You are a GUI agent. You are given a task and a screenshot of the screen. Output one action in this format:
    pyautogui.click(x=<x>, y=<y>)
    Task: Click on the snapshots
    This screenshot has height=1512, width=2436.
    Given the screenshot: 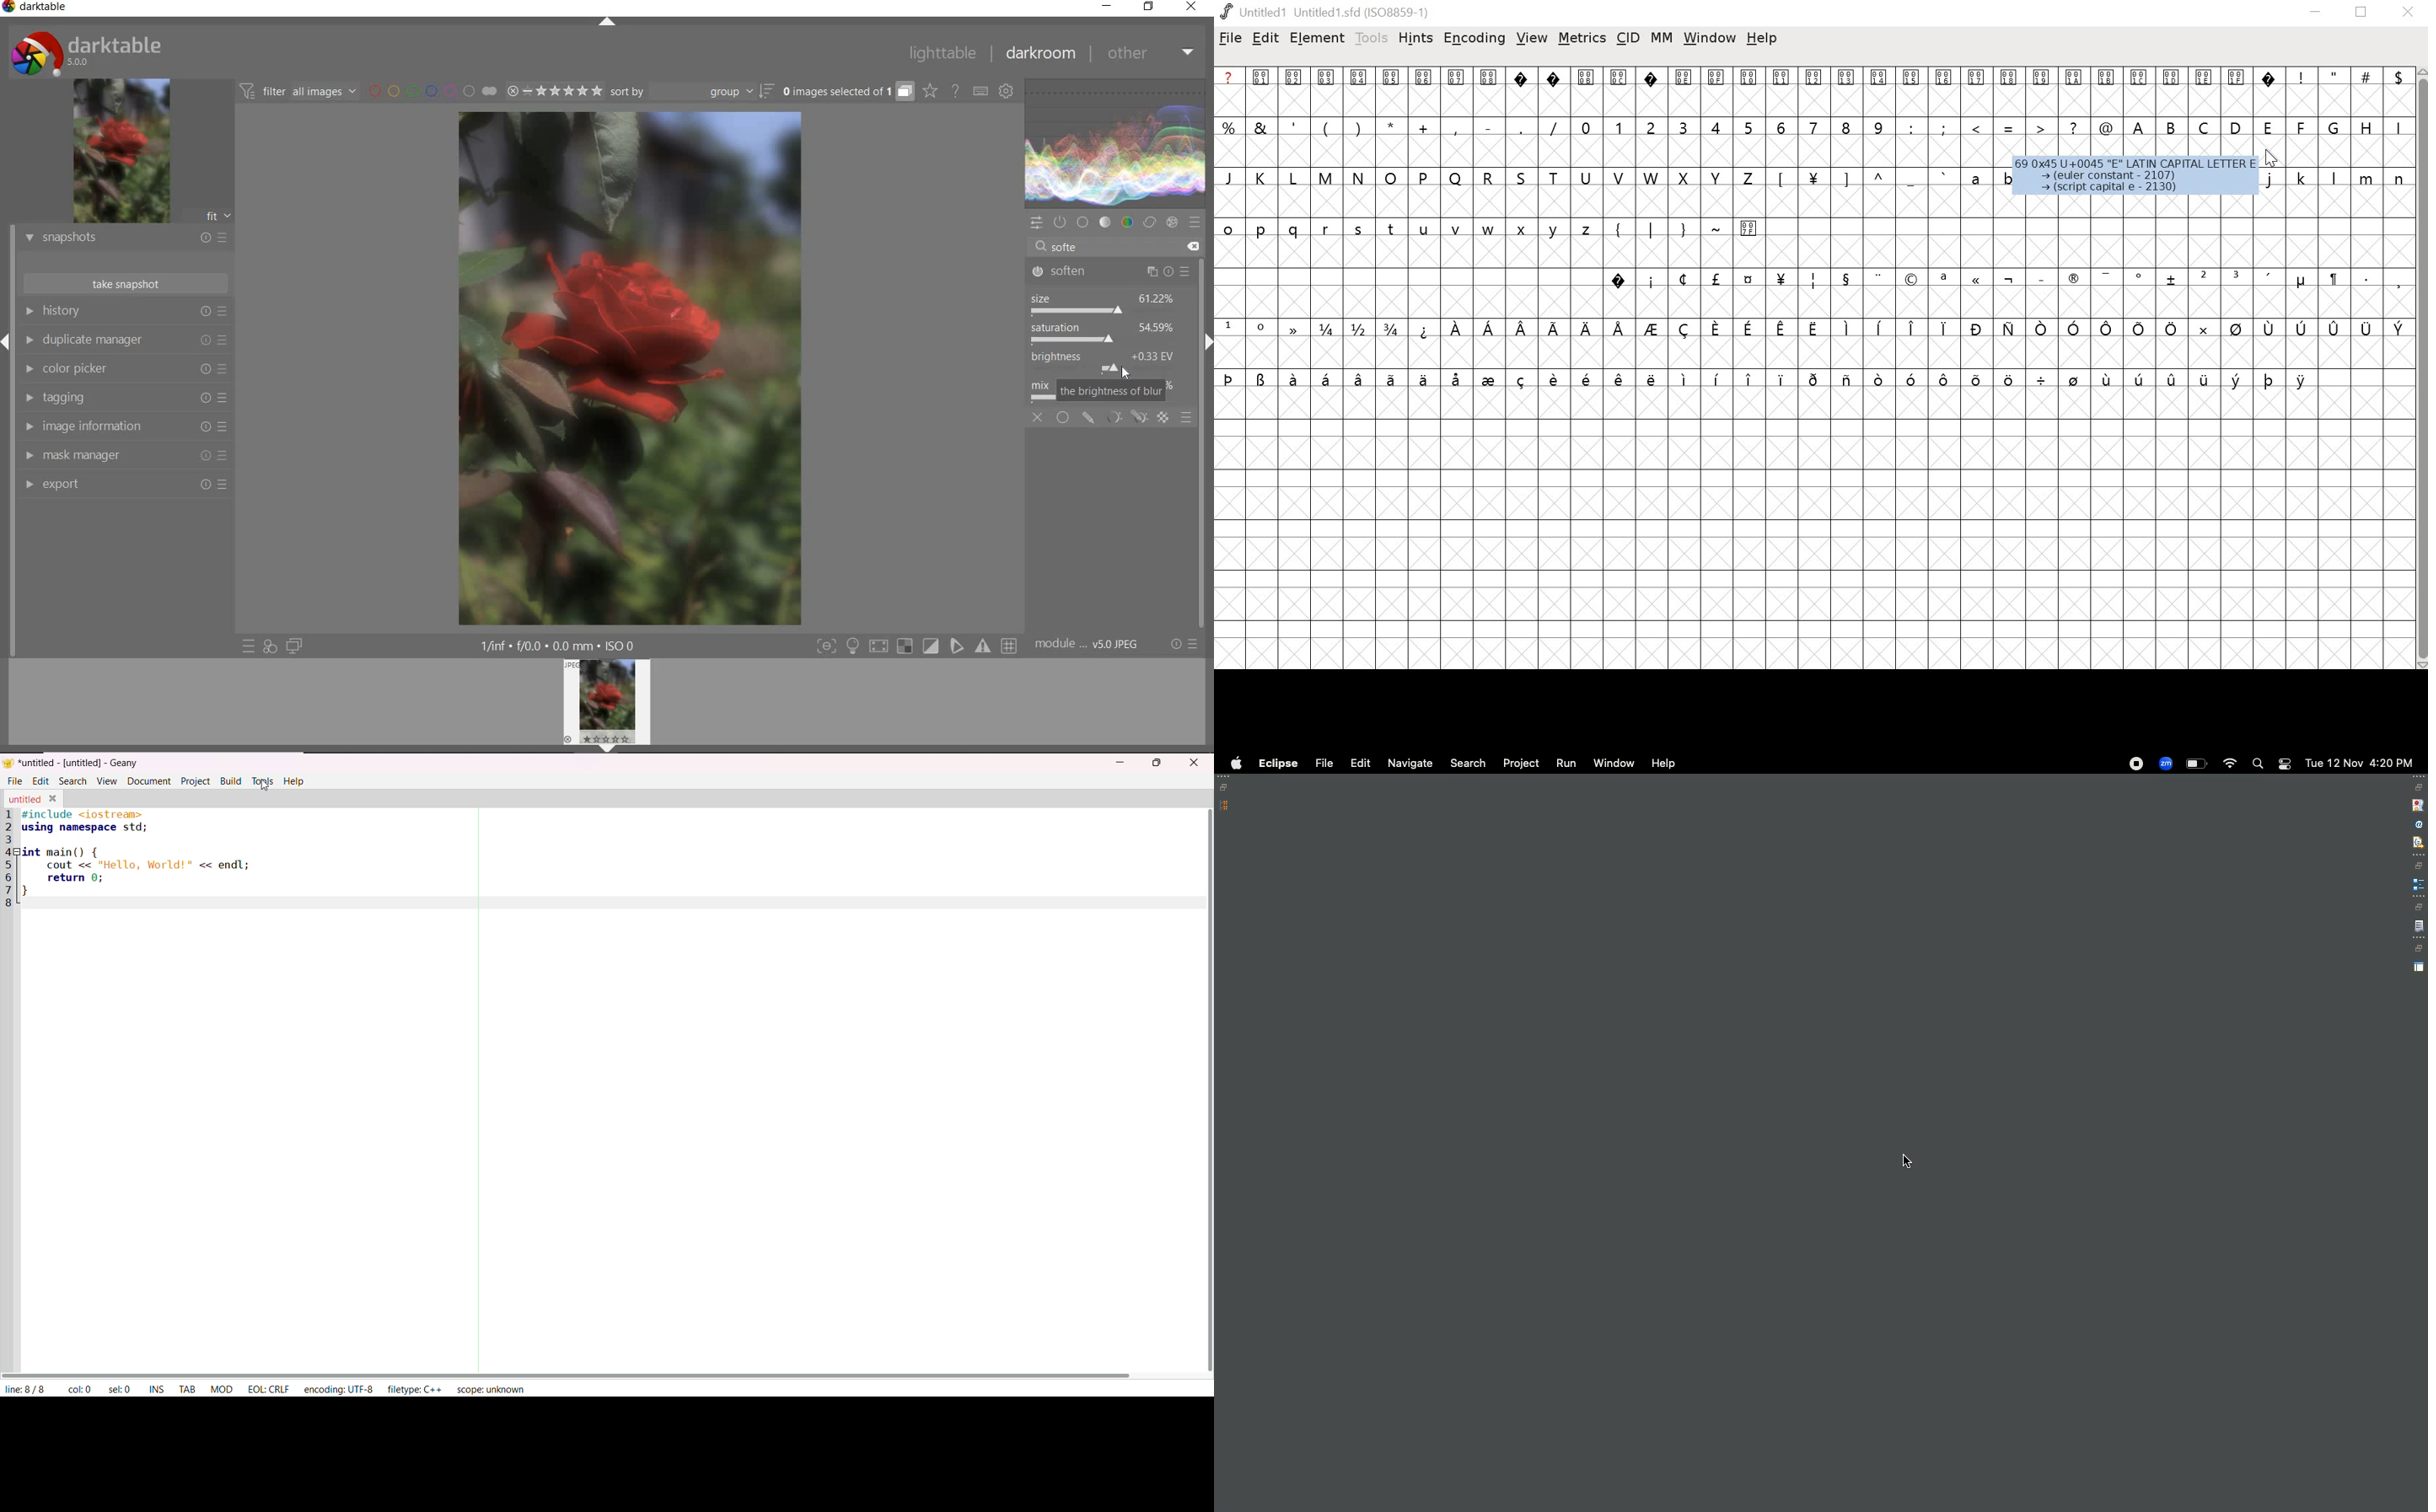 What is the action you would take?
    pyautogui.click(x=125, y=239)
    